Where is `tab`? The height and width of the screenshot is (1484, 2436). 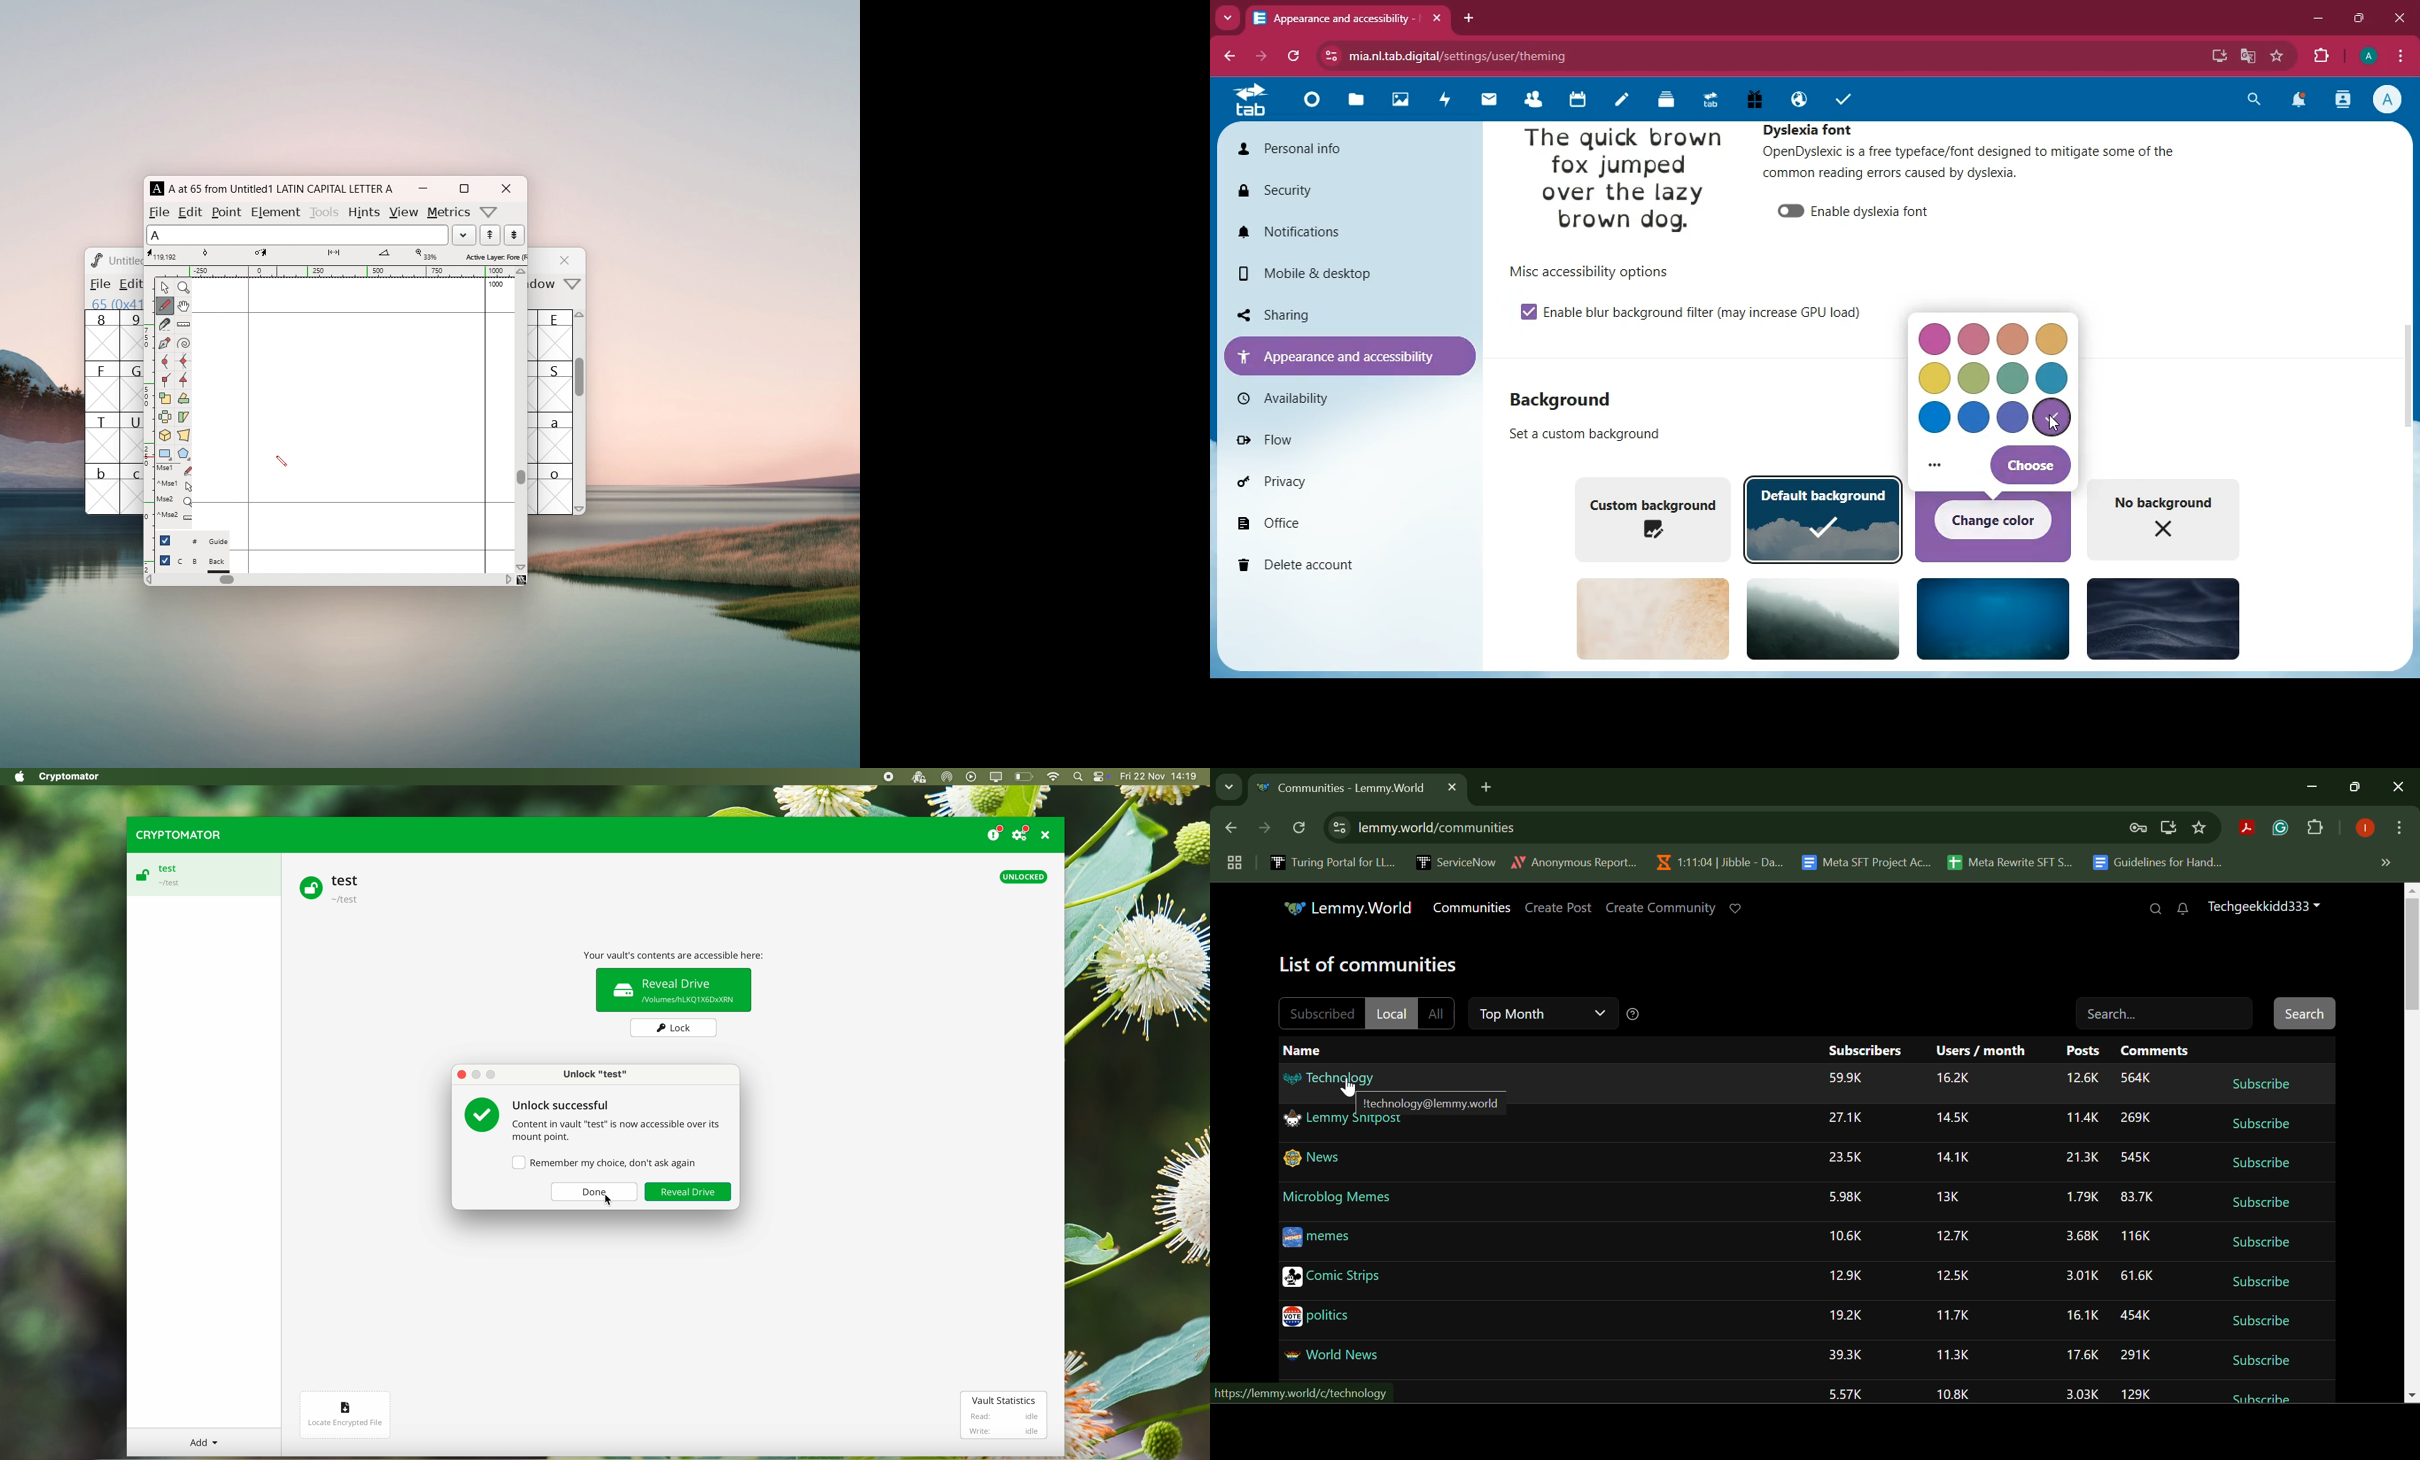 tab is located at coordinates (1253, 103).